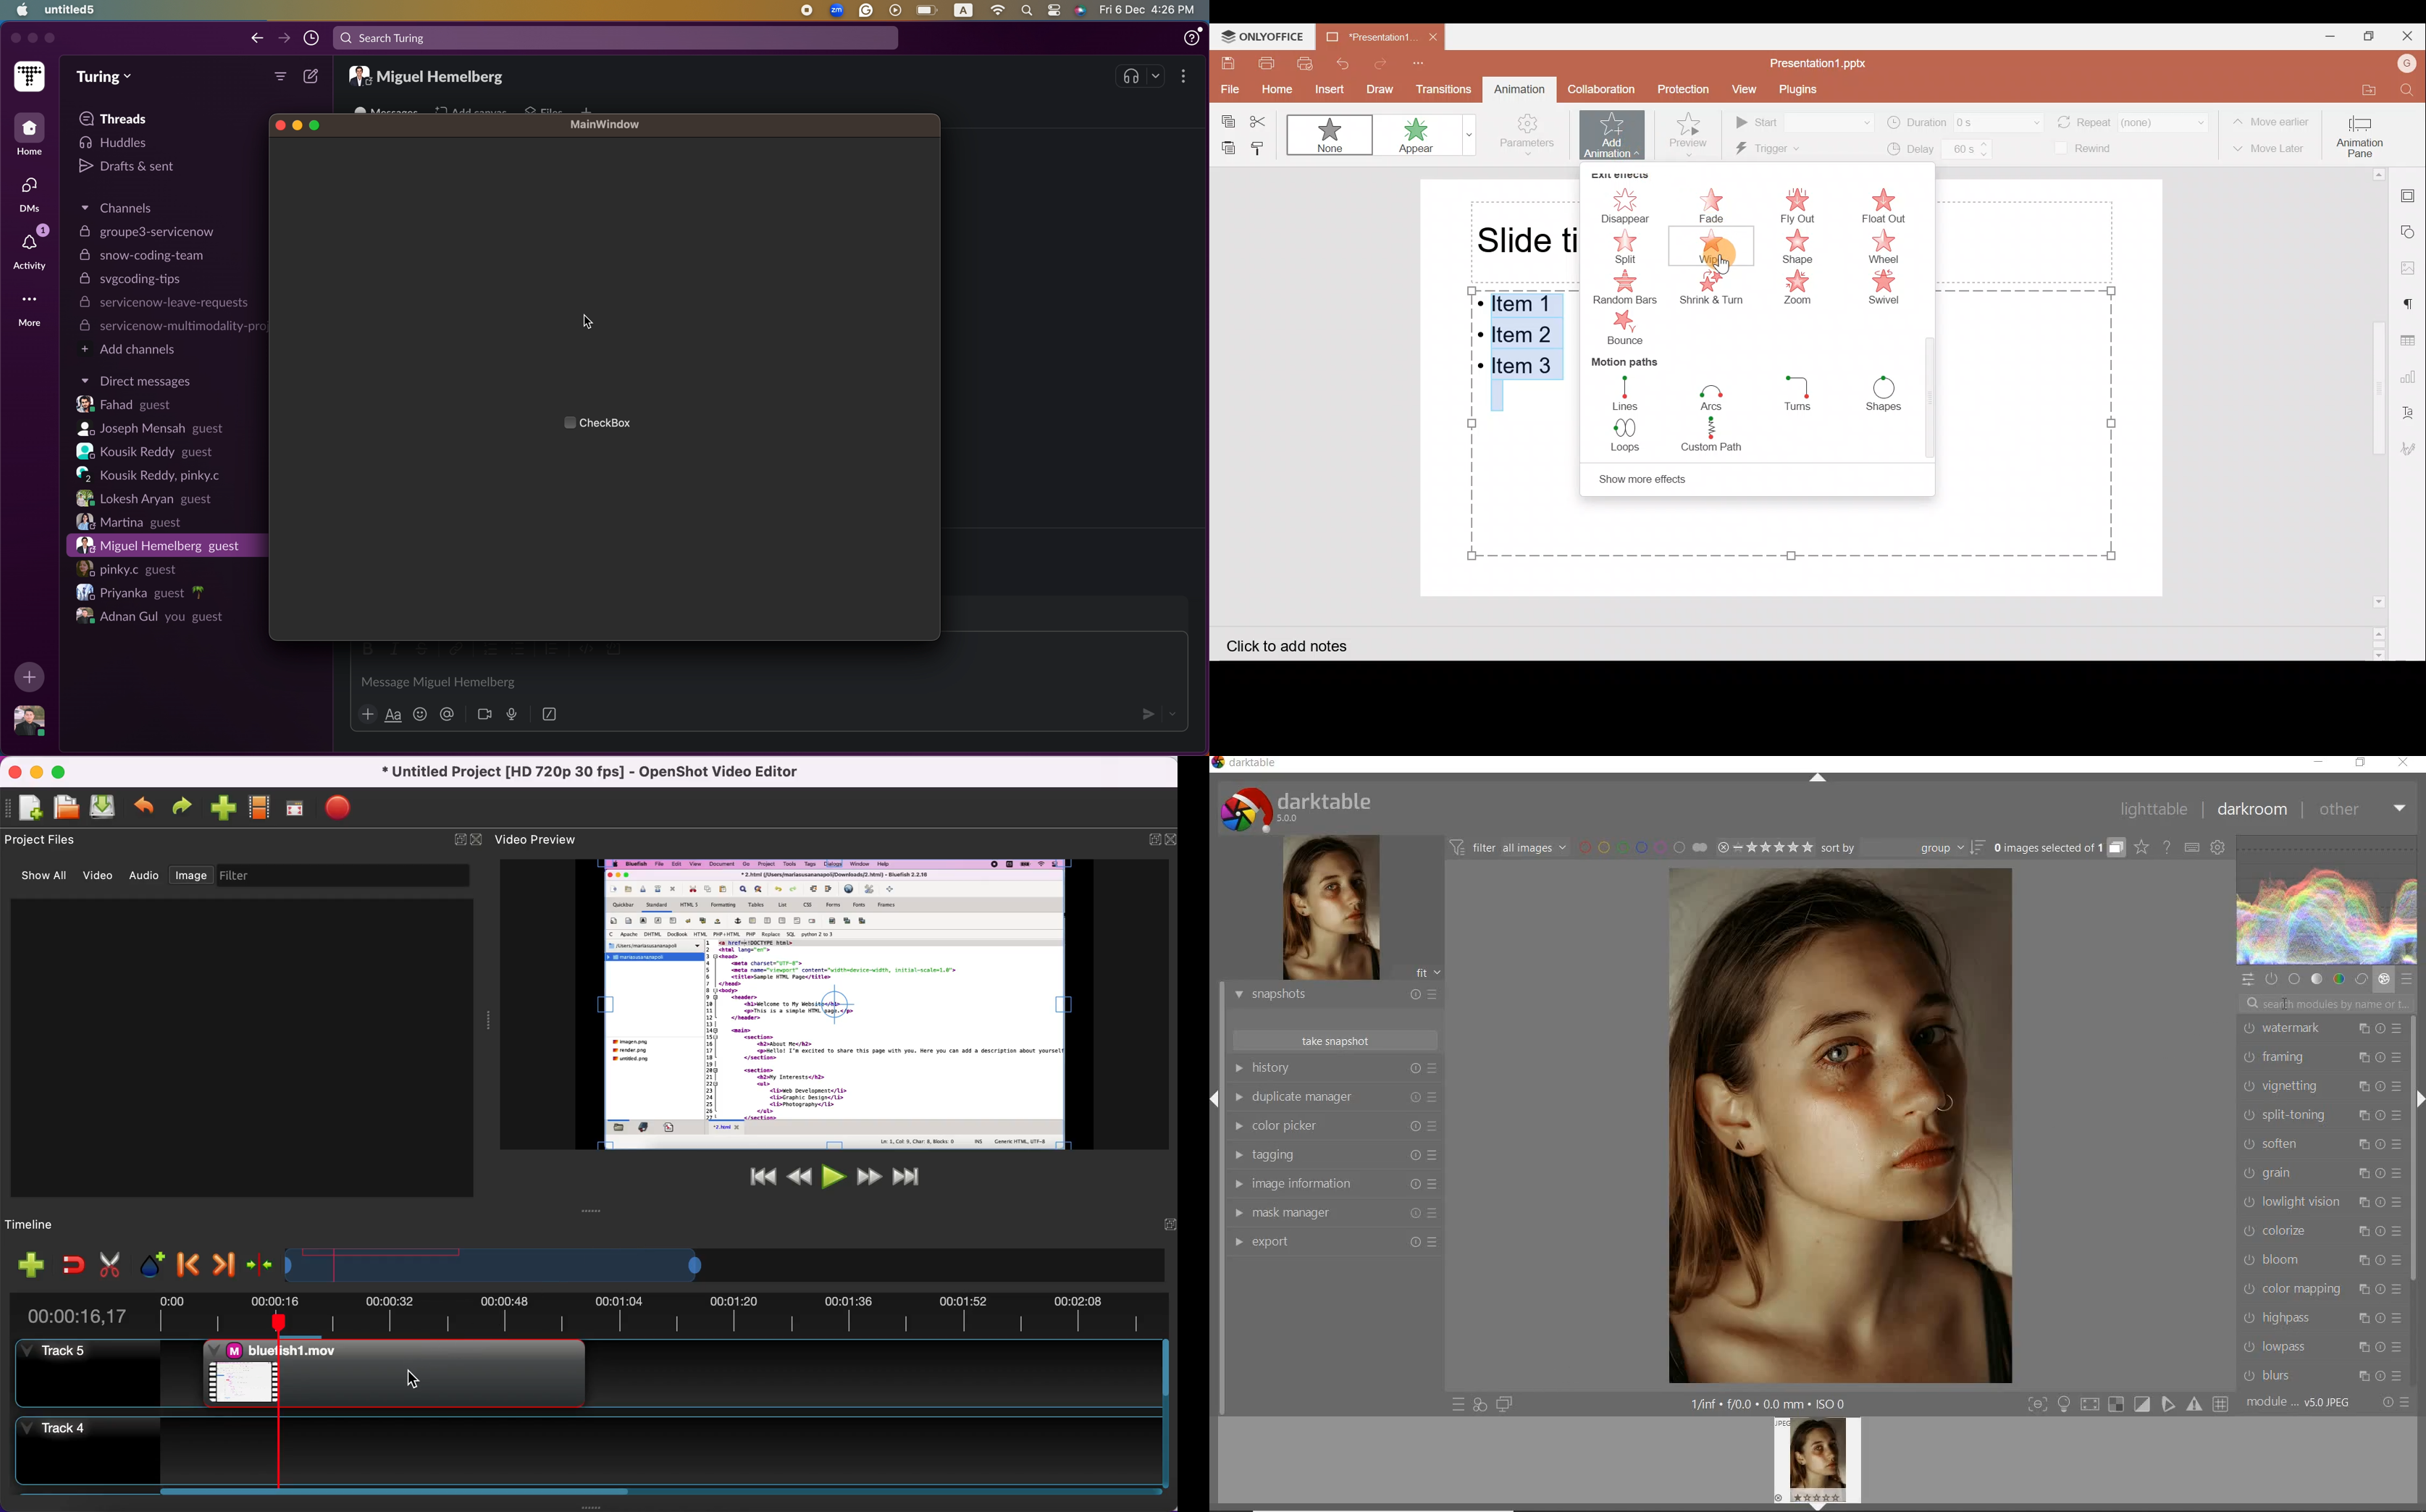 The height and width of the screenshot is (1512, 2436). What do you see at coordinates (396, 1497) in the screenshot?
I see `scroll bar` at bounding box center [396, 1497].